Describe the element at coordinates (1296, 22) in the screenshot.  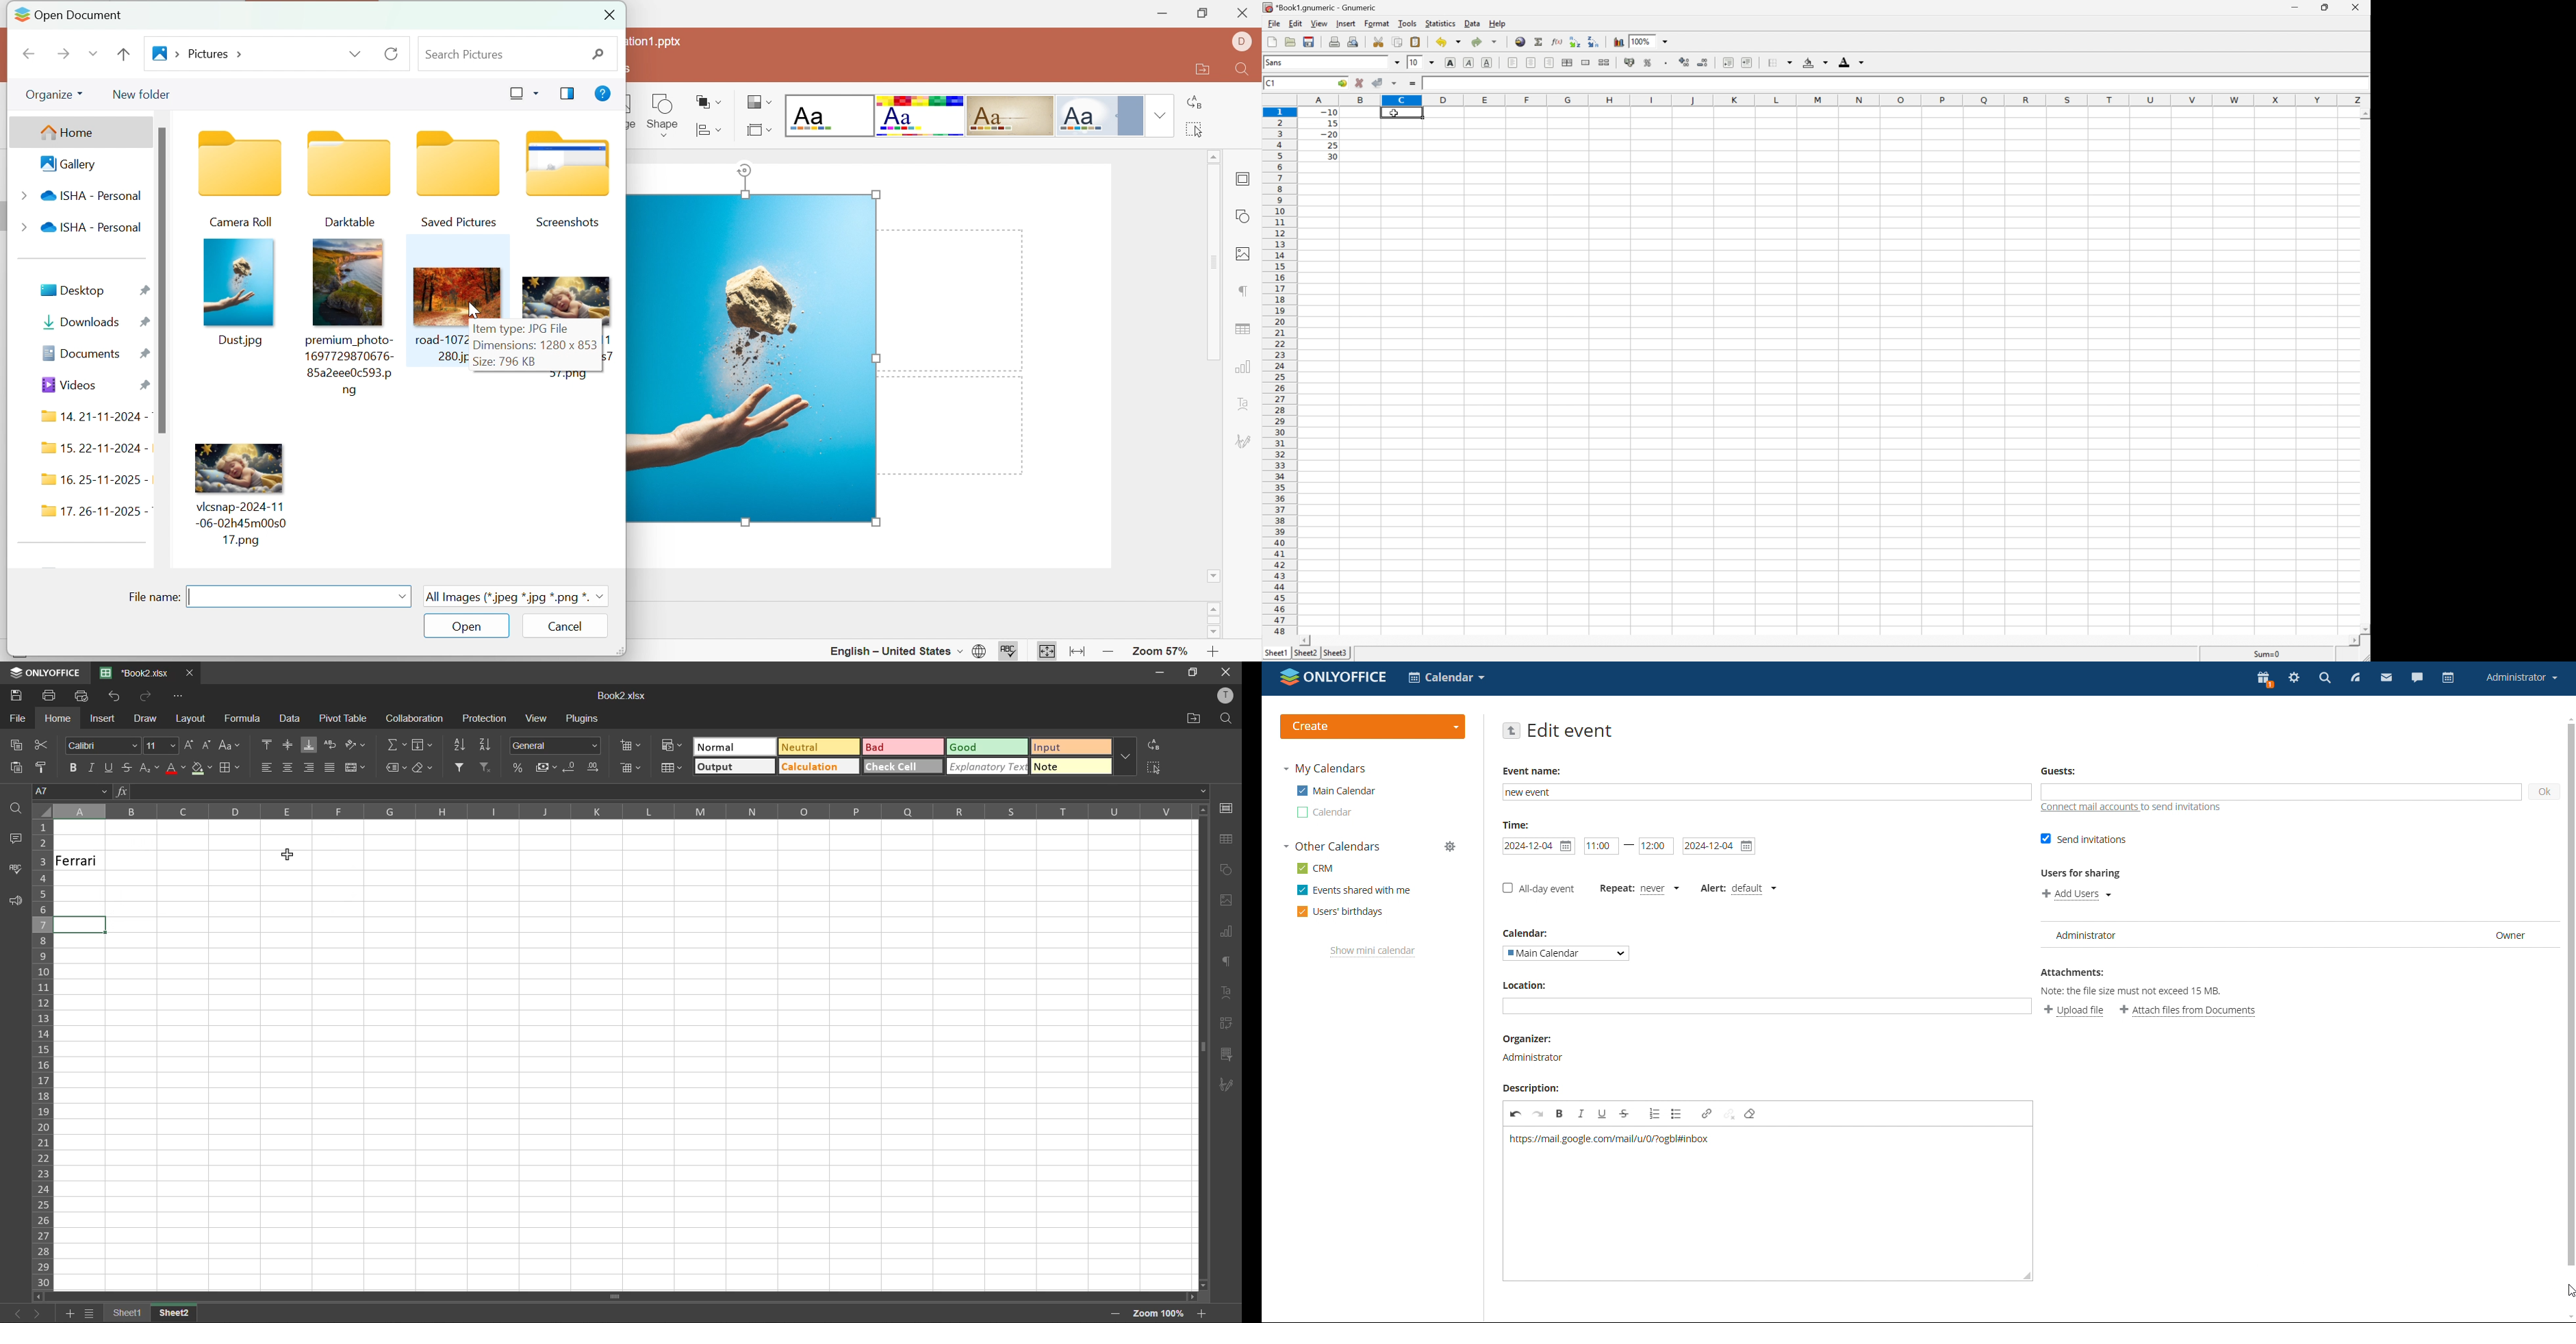
I see `Edit` at that location.